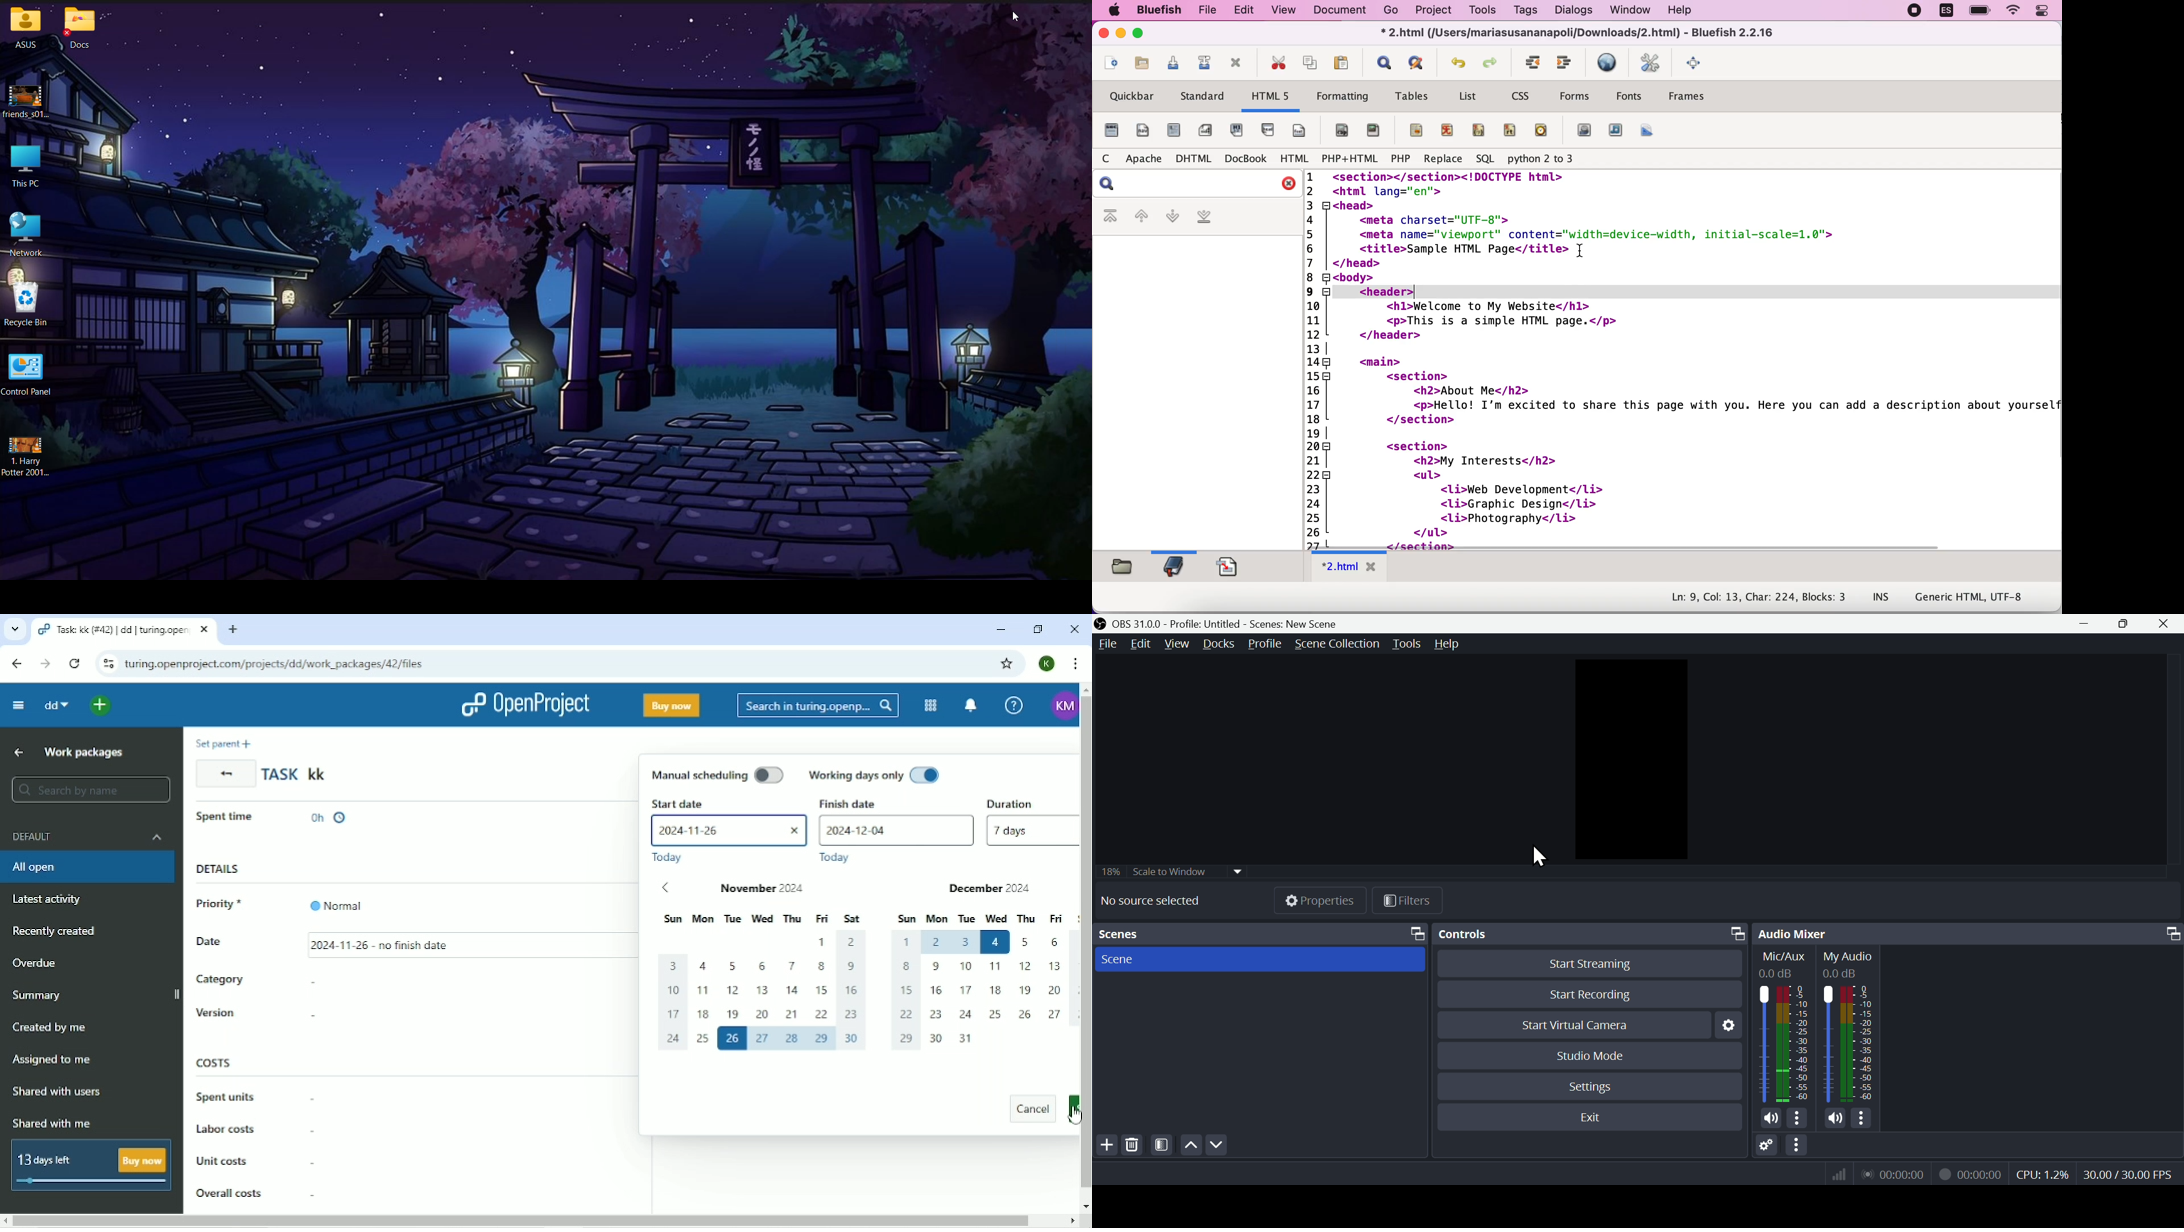 This screenshot has height=1232, width=2184. I want to click on Edit, so click(1140, 644).